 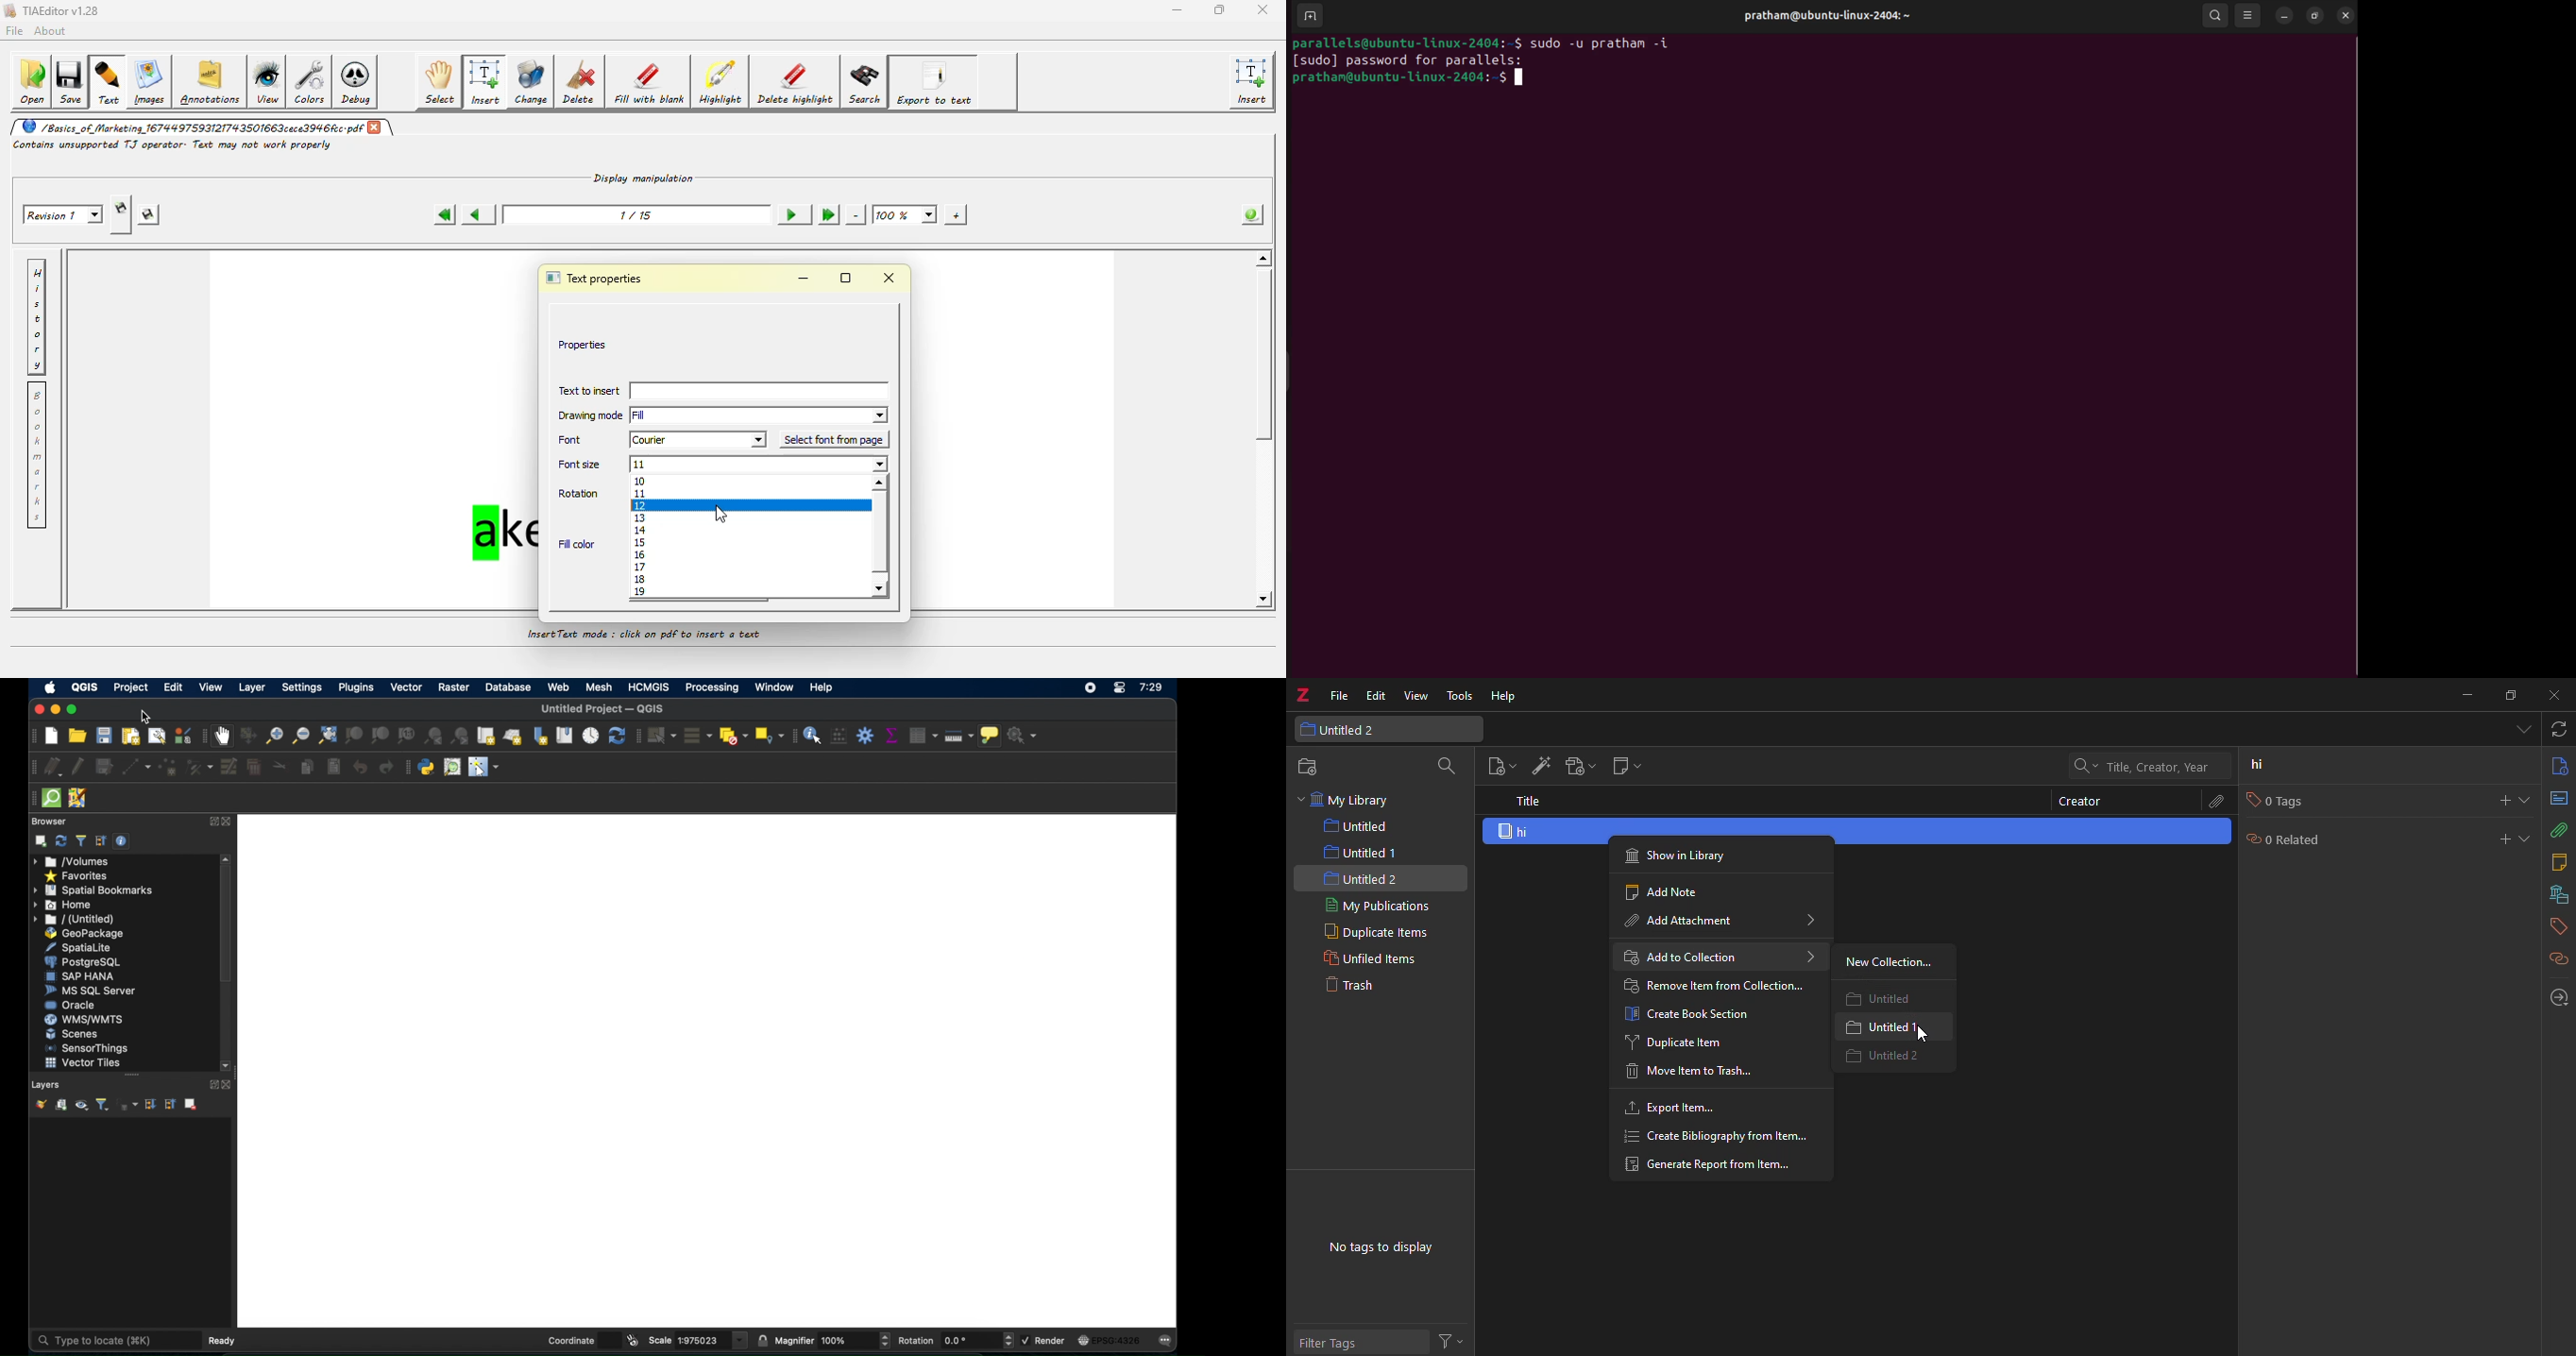 What do you see at coordinates (918, 1340) in the screenshot?
I see `rotation` at bounding box center [918, 1340].